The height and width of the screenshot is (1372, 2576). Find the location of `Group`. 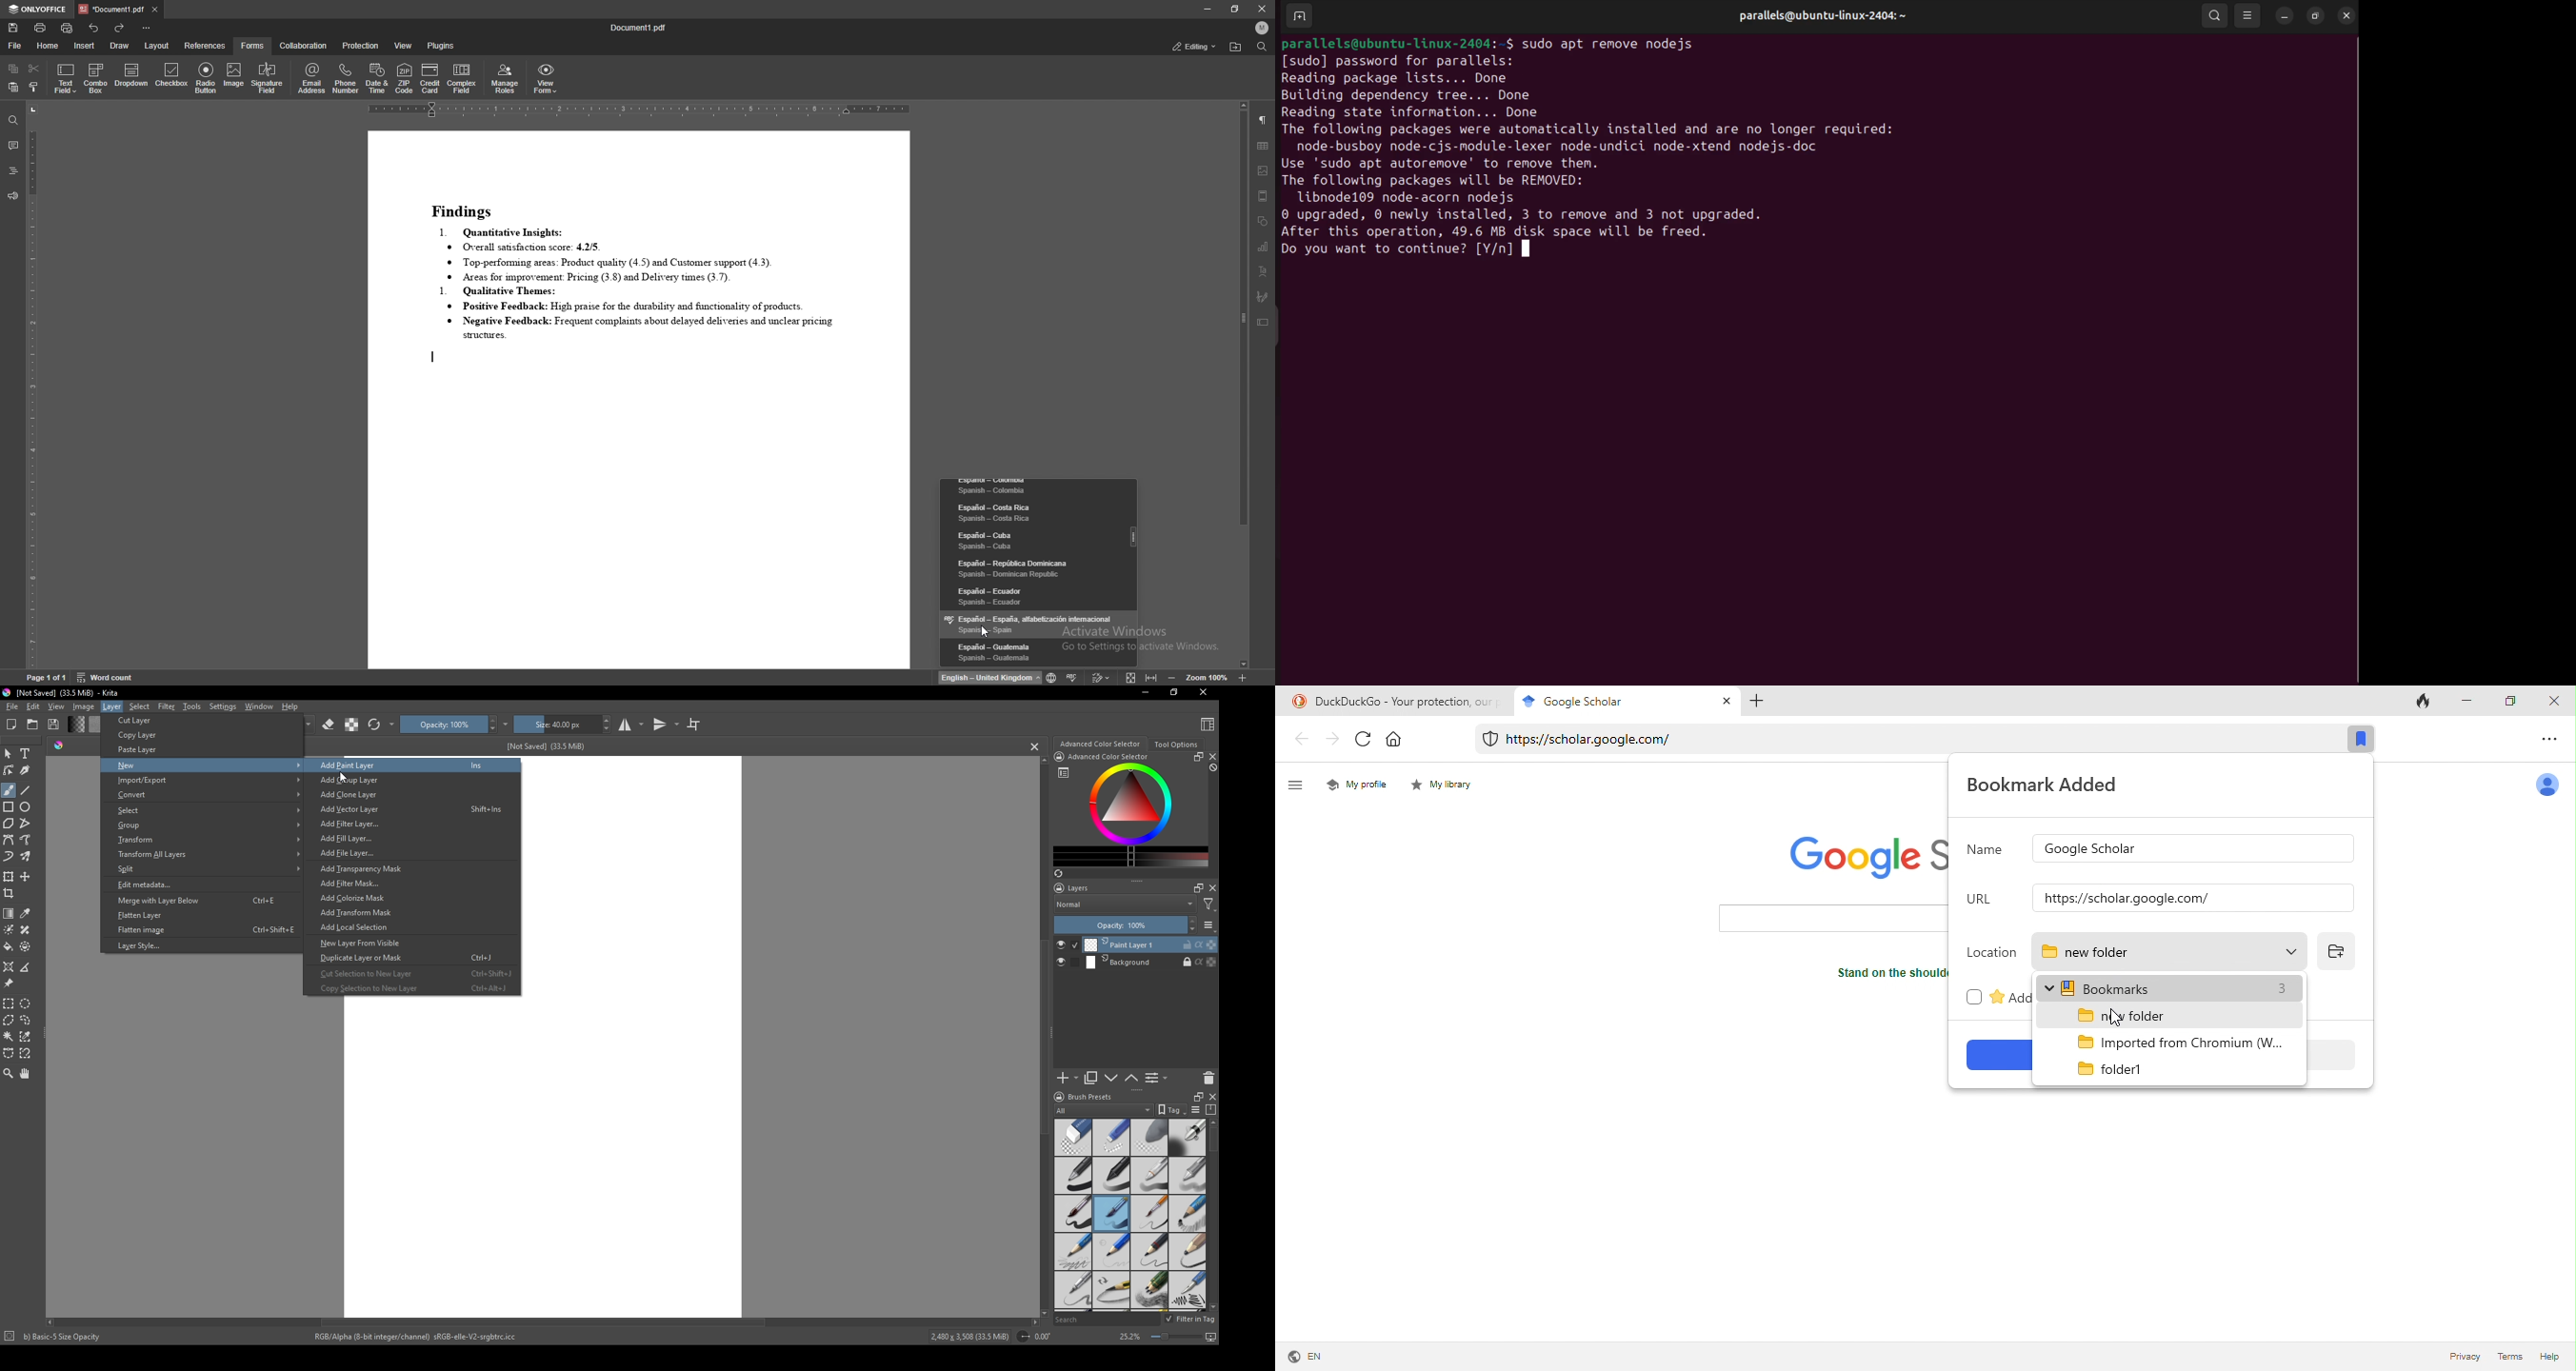

Group is located at coordinates (206, 826).